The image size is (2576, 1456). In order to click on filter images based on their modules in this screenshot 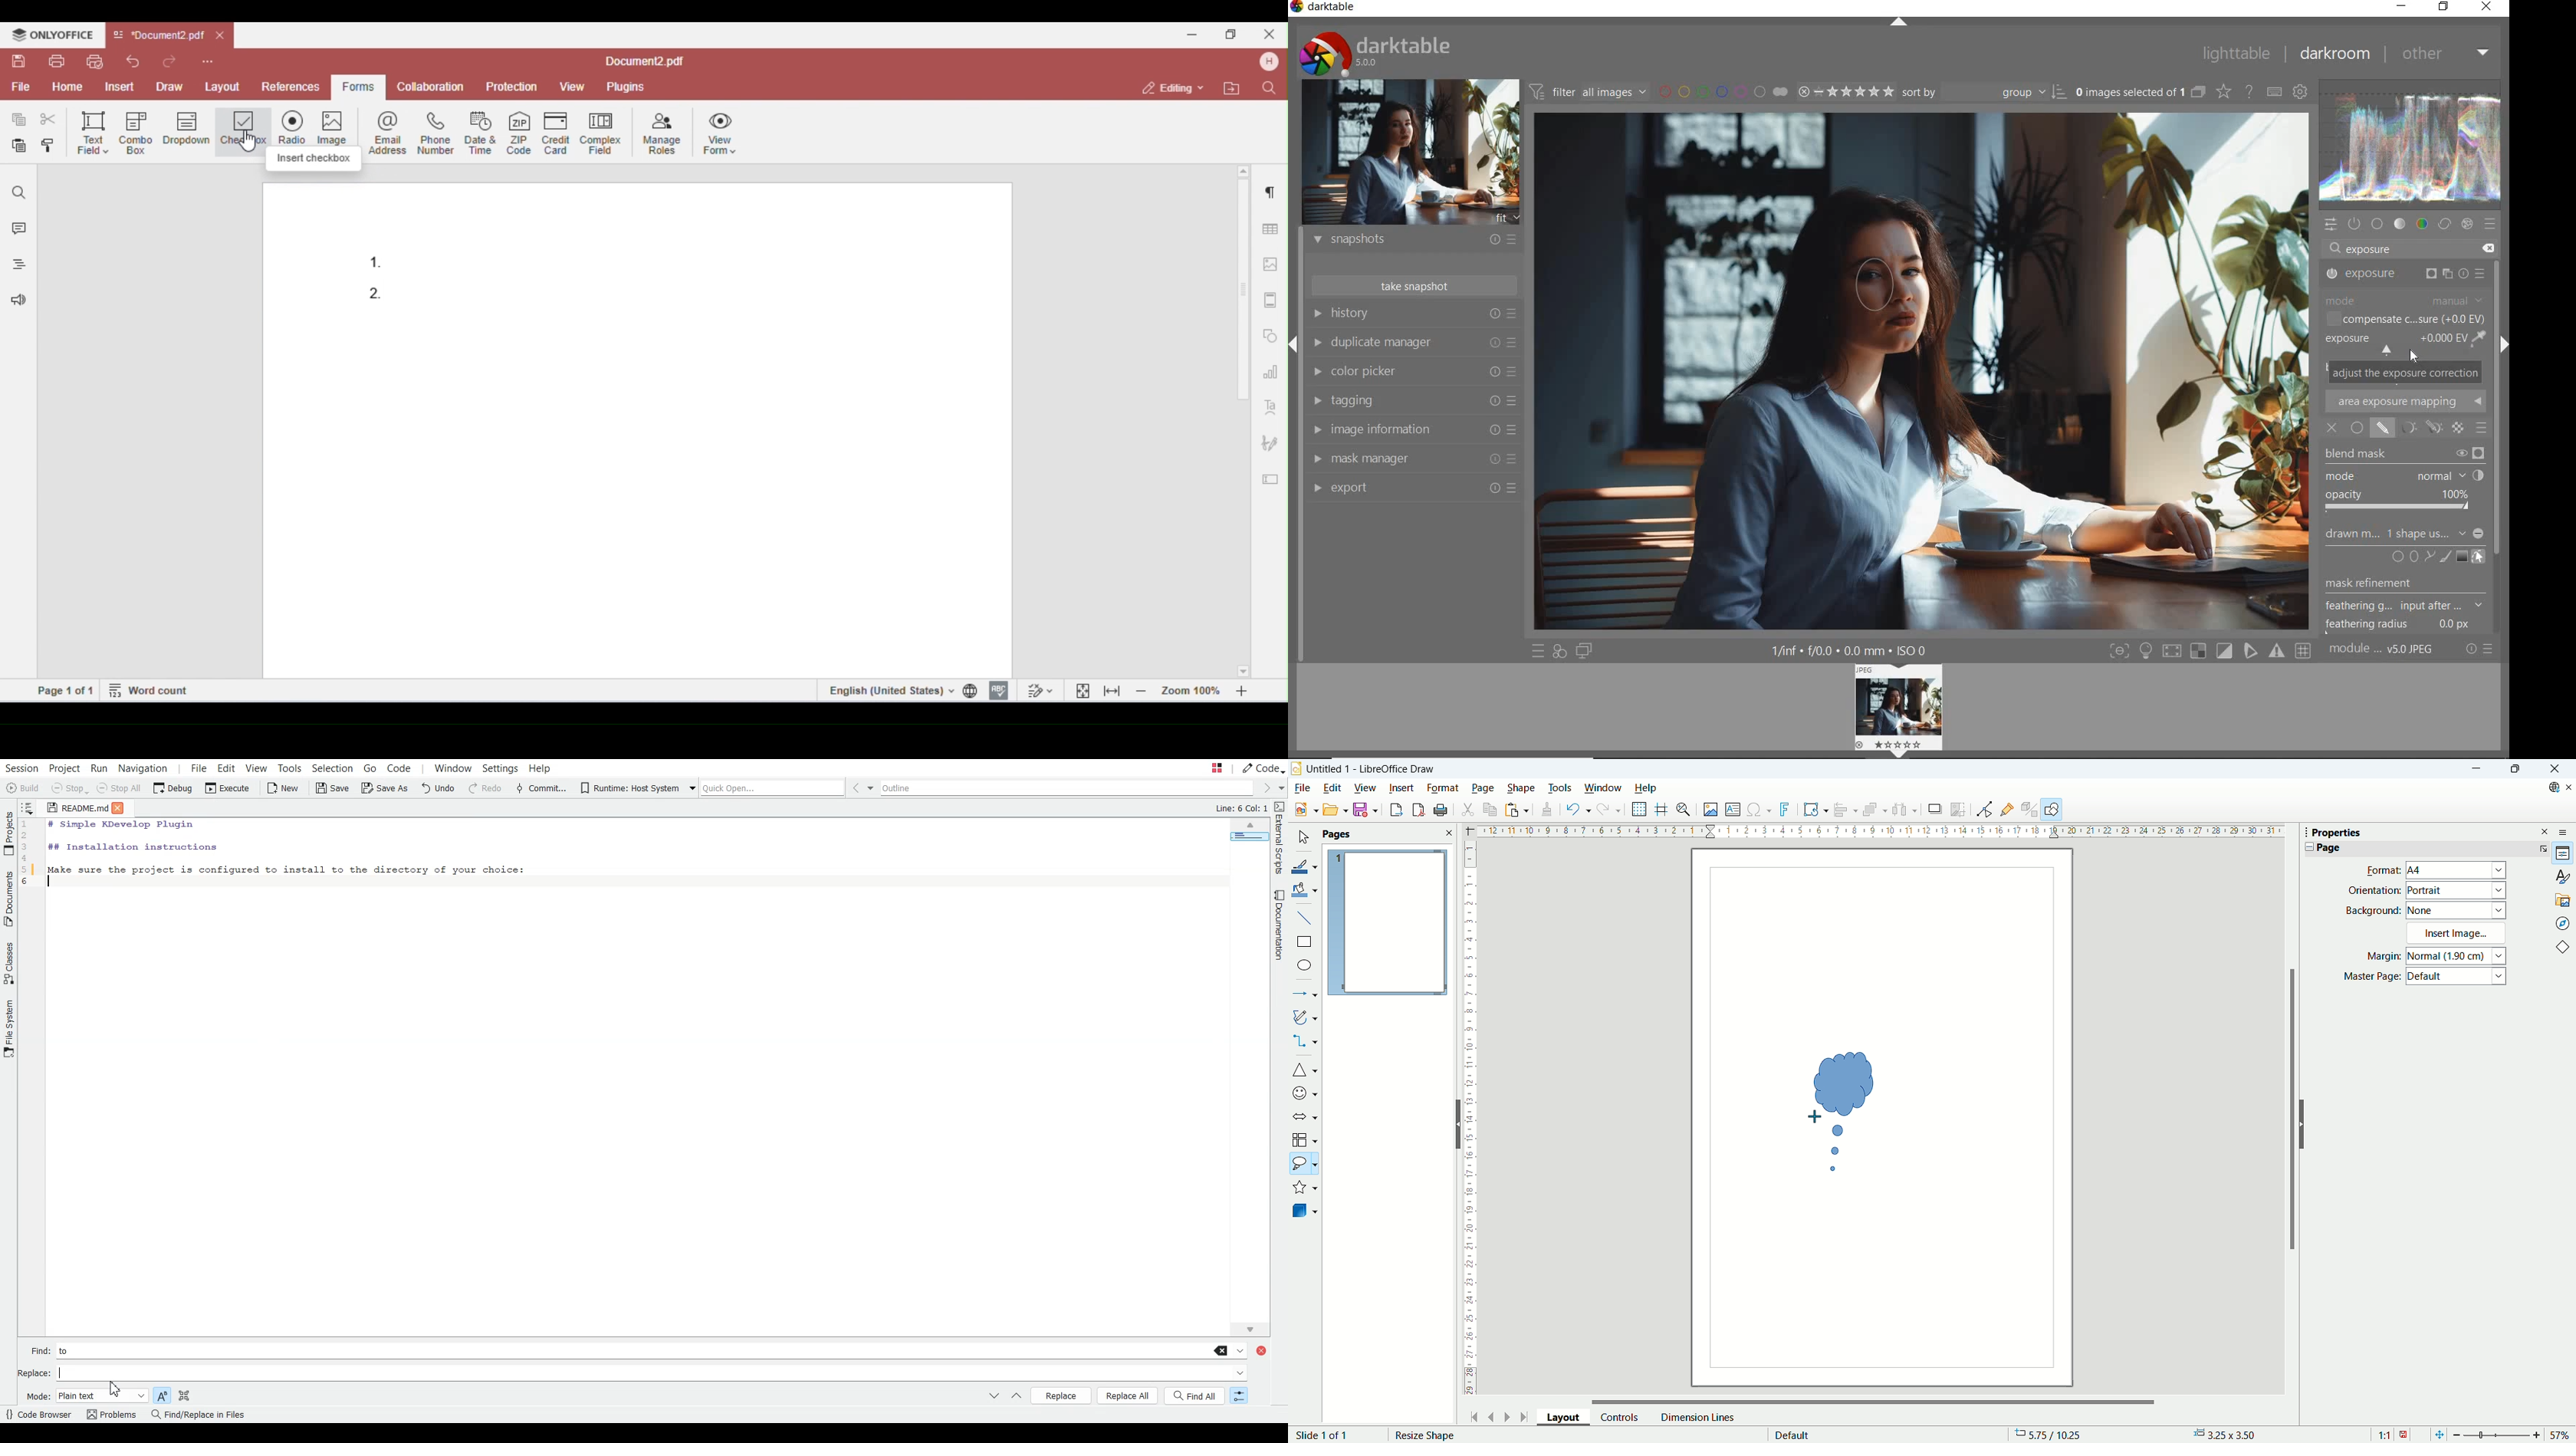, I will do `click(1588, 90)`.